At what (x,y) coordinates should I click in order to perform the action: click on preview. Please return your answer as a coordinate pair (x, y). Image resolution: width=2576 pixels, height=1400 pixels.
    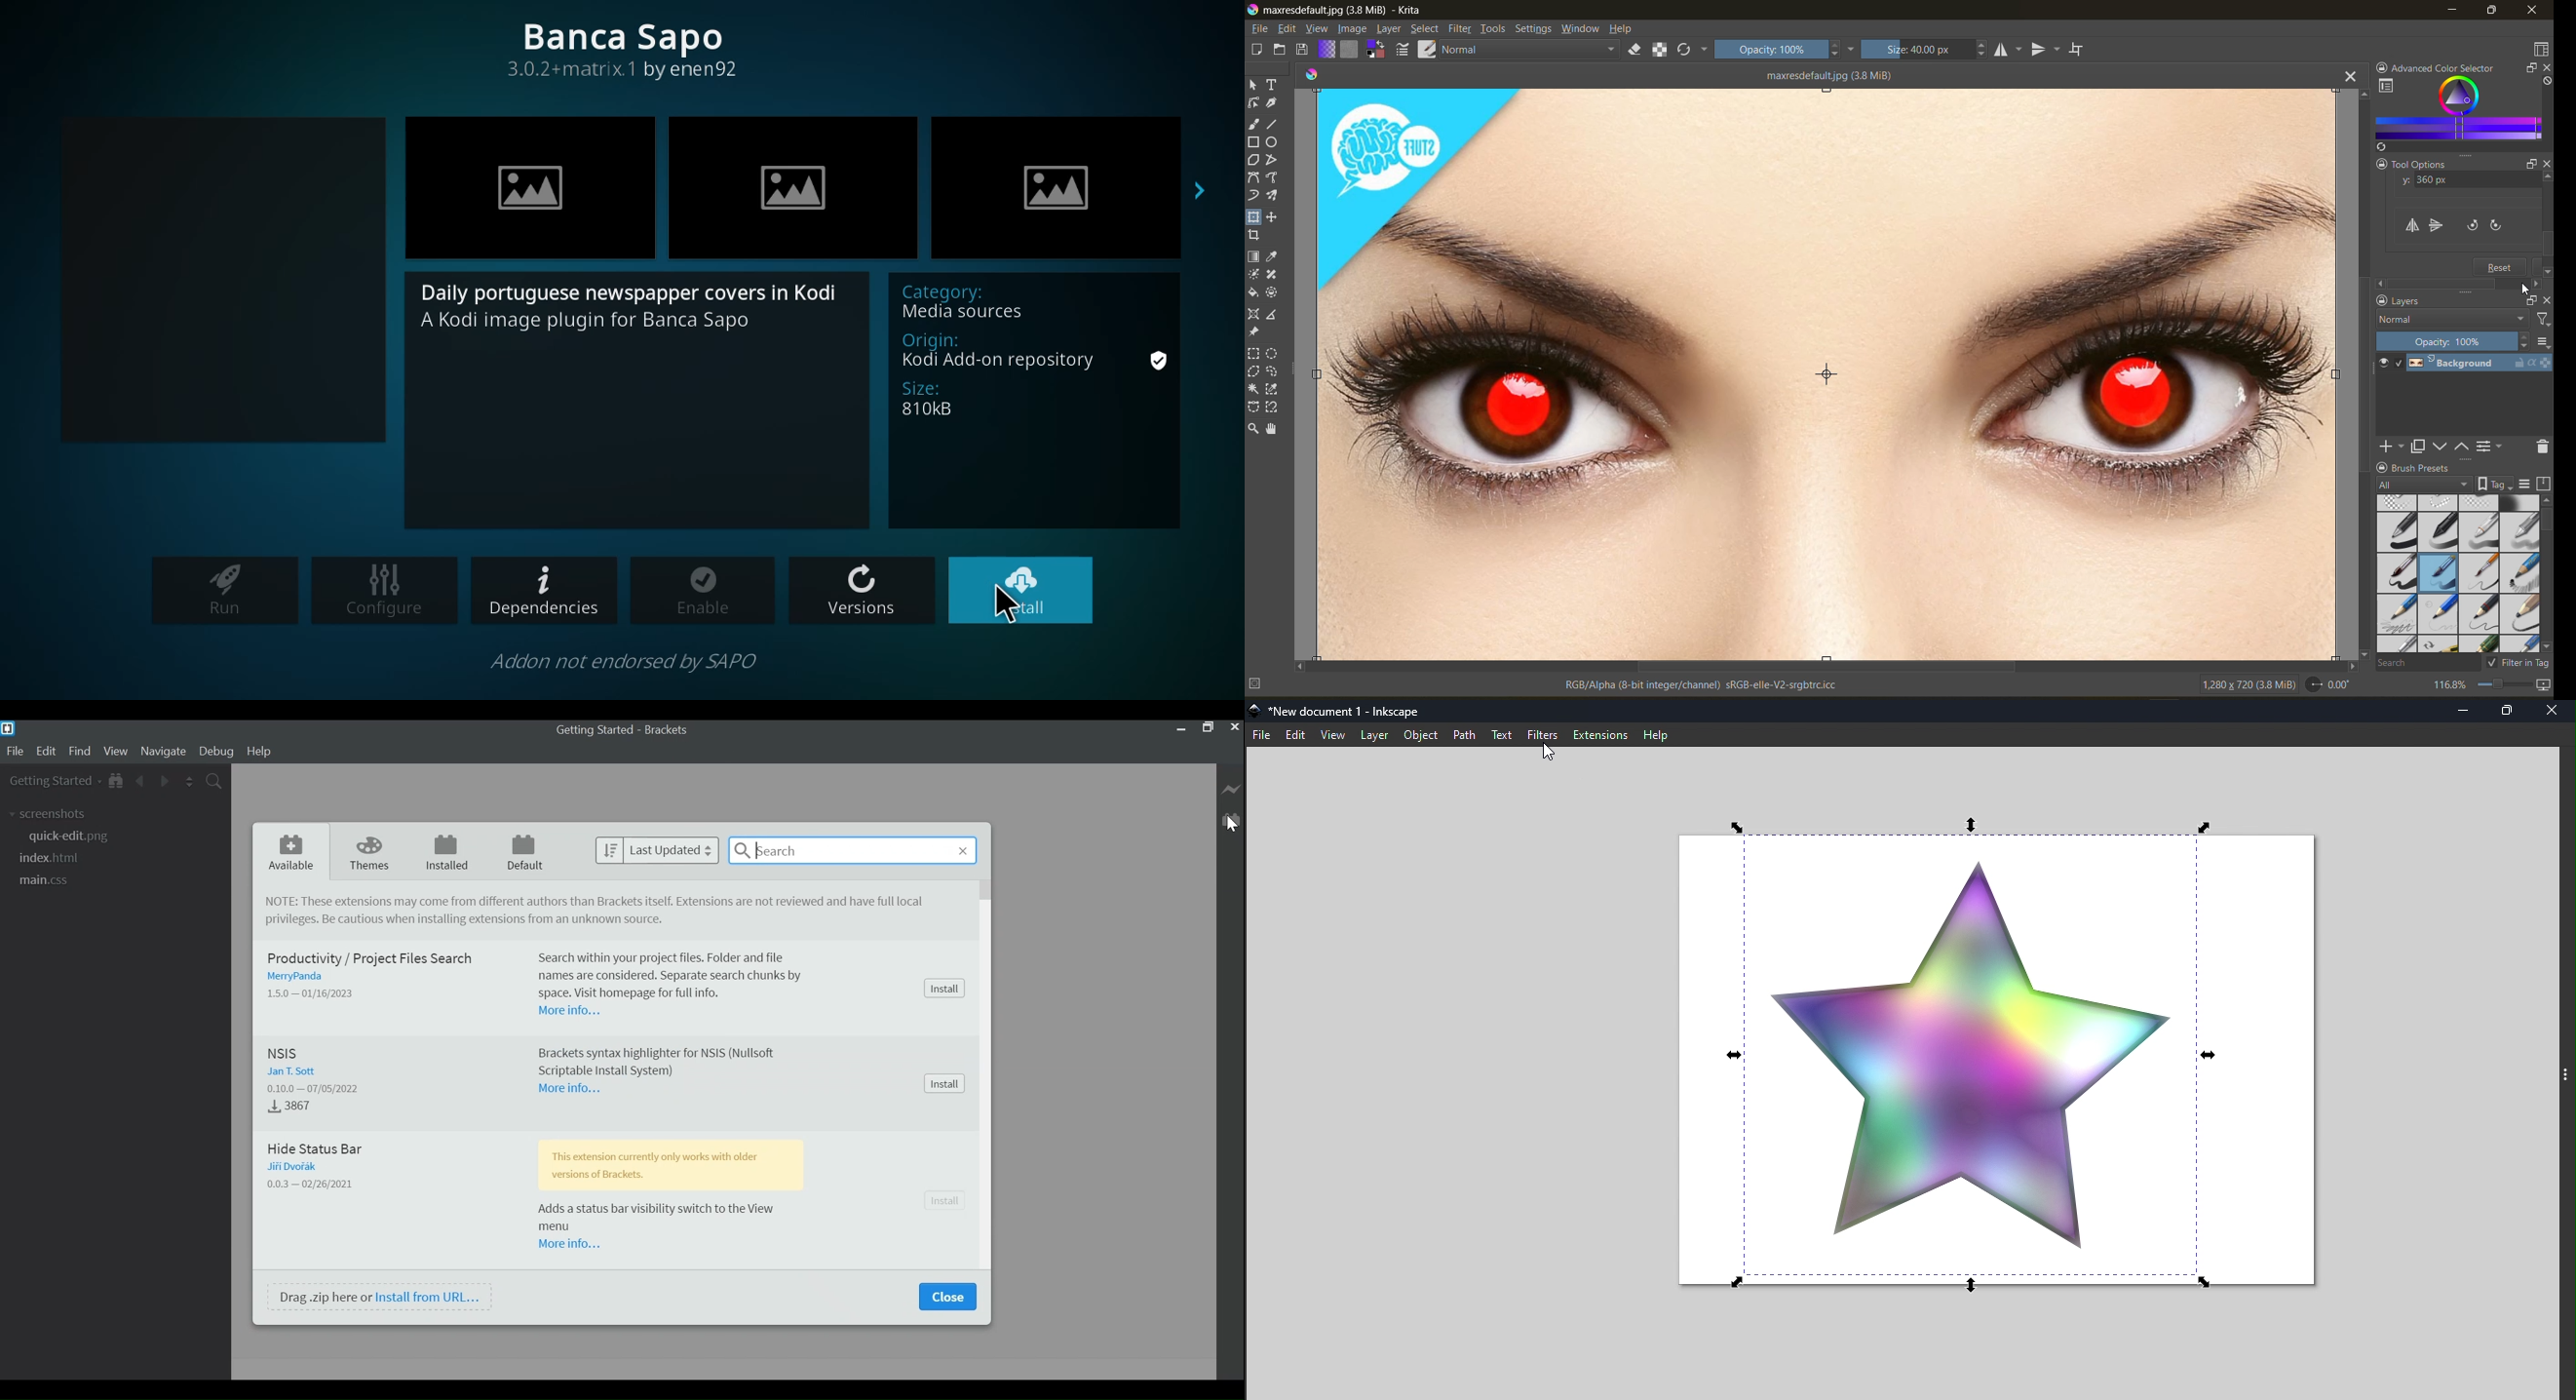
    Looking at the image, I should click on (2386, 364).